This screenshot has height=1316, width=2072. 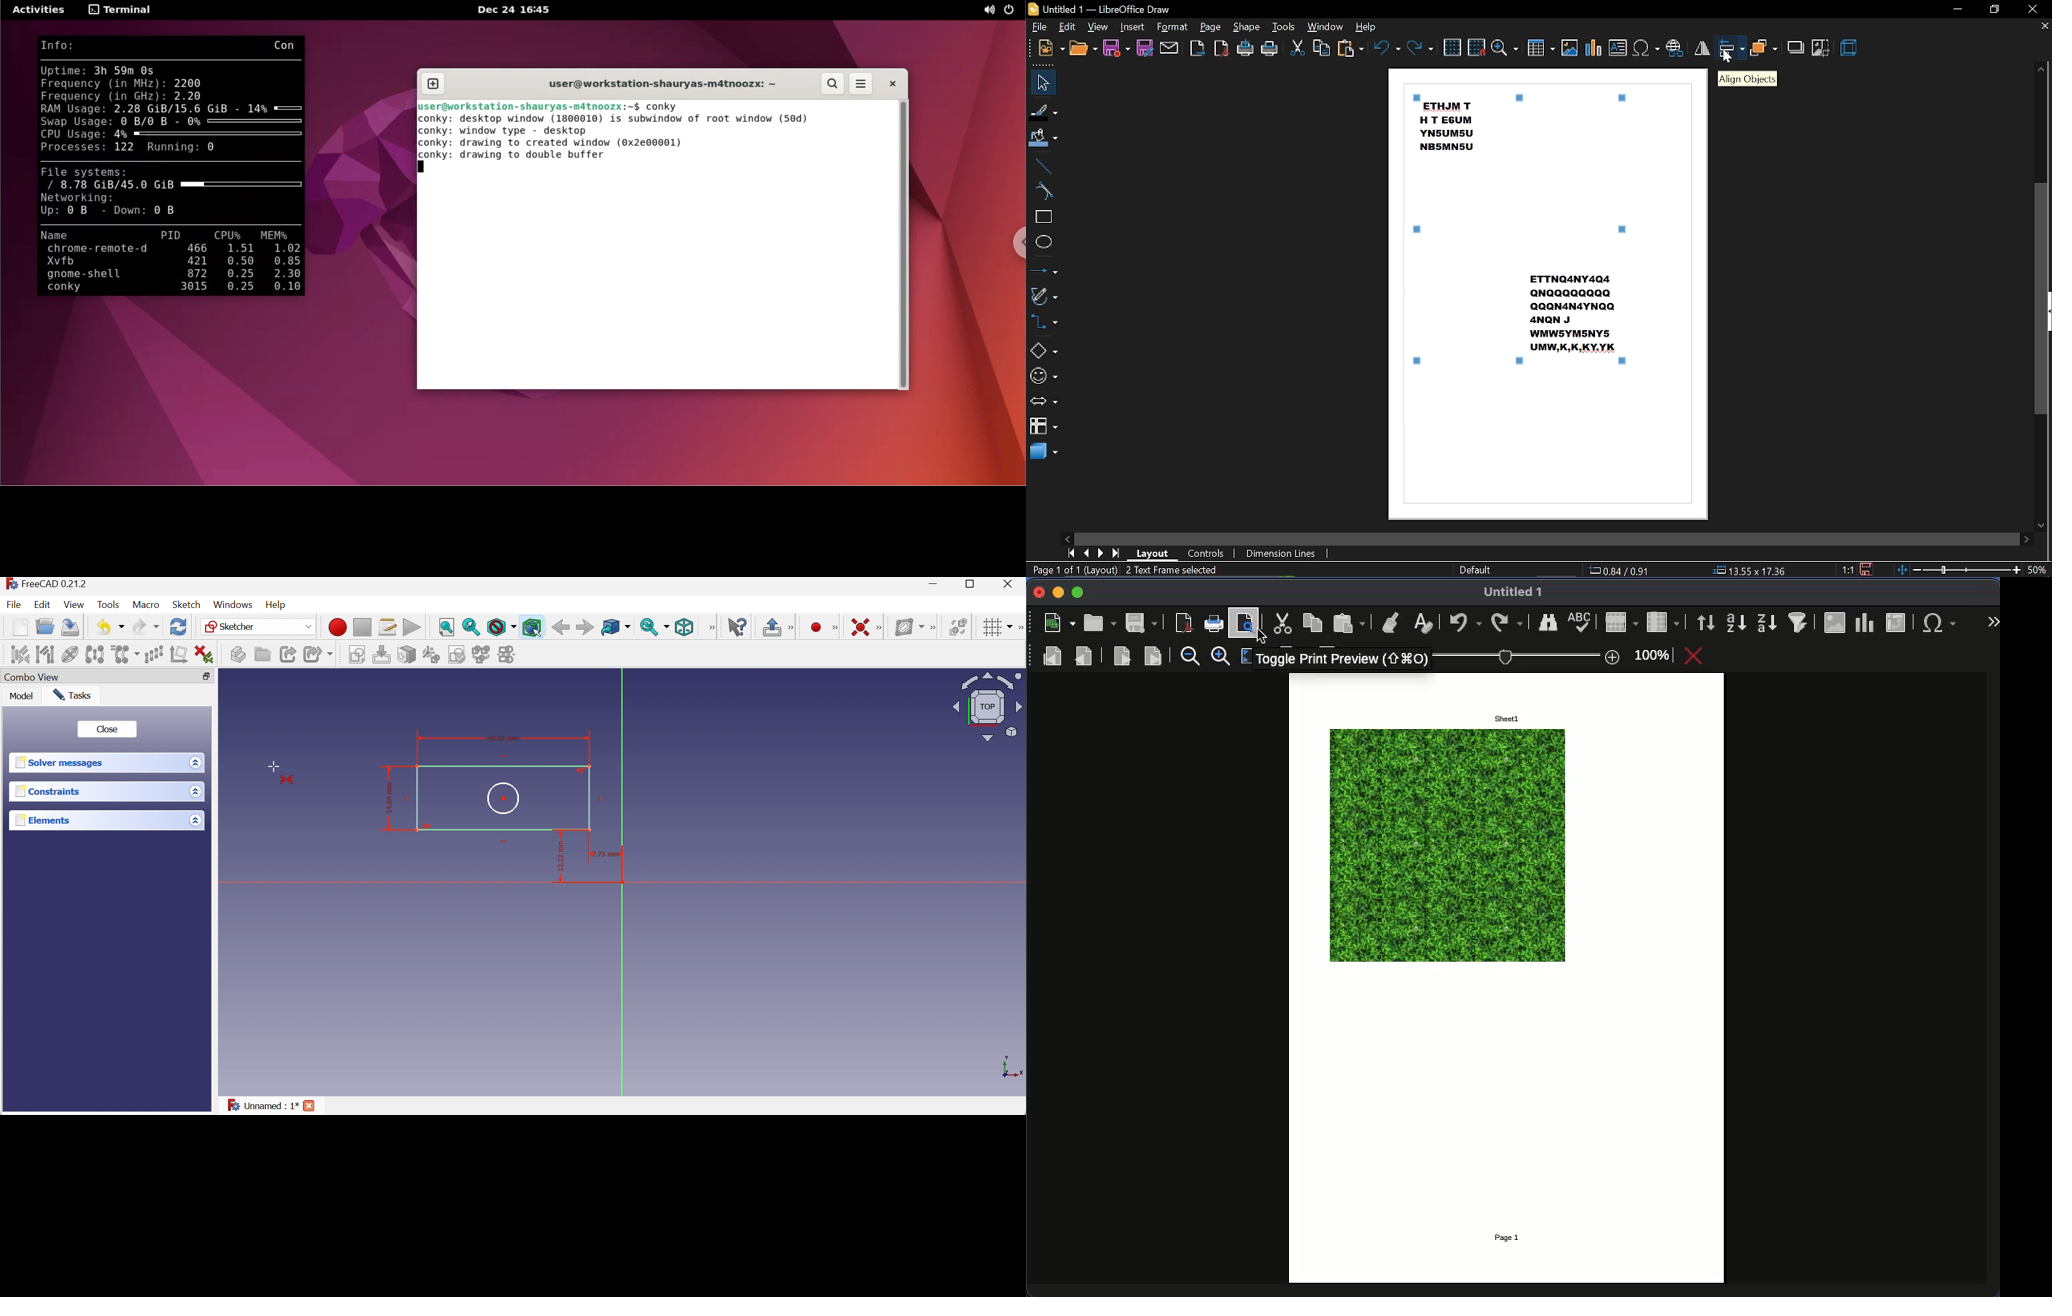 I want to click on Save, so click(x=69, y=628).